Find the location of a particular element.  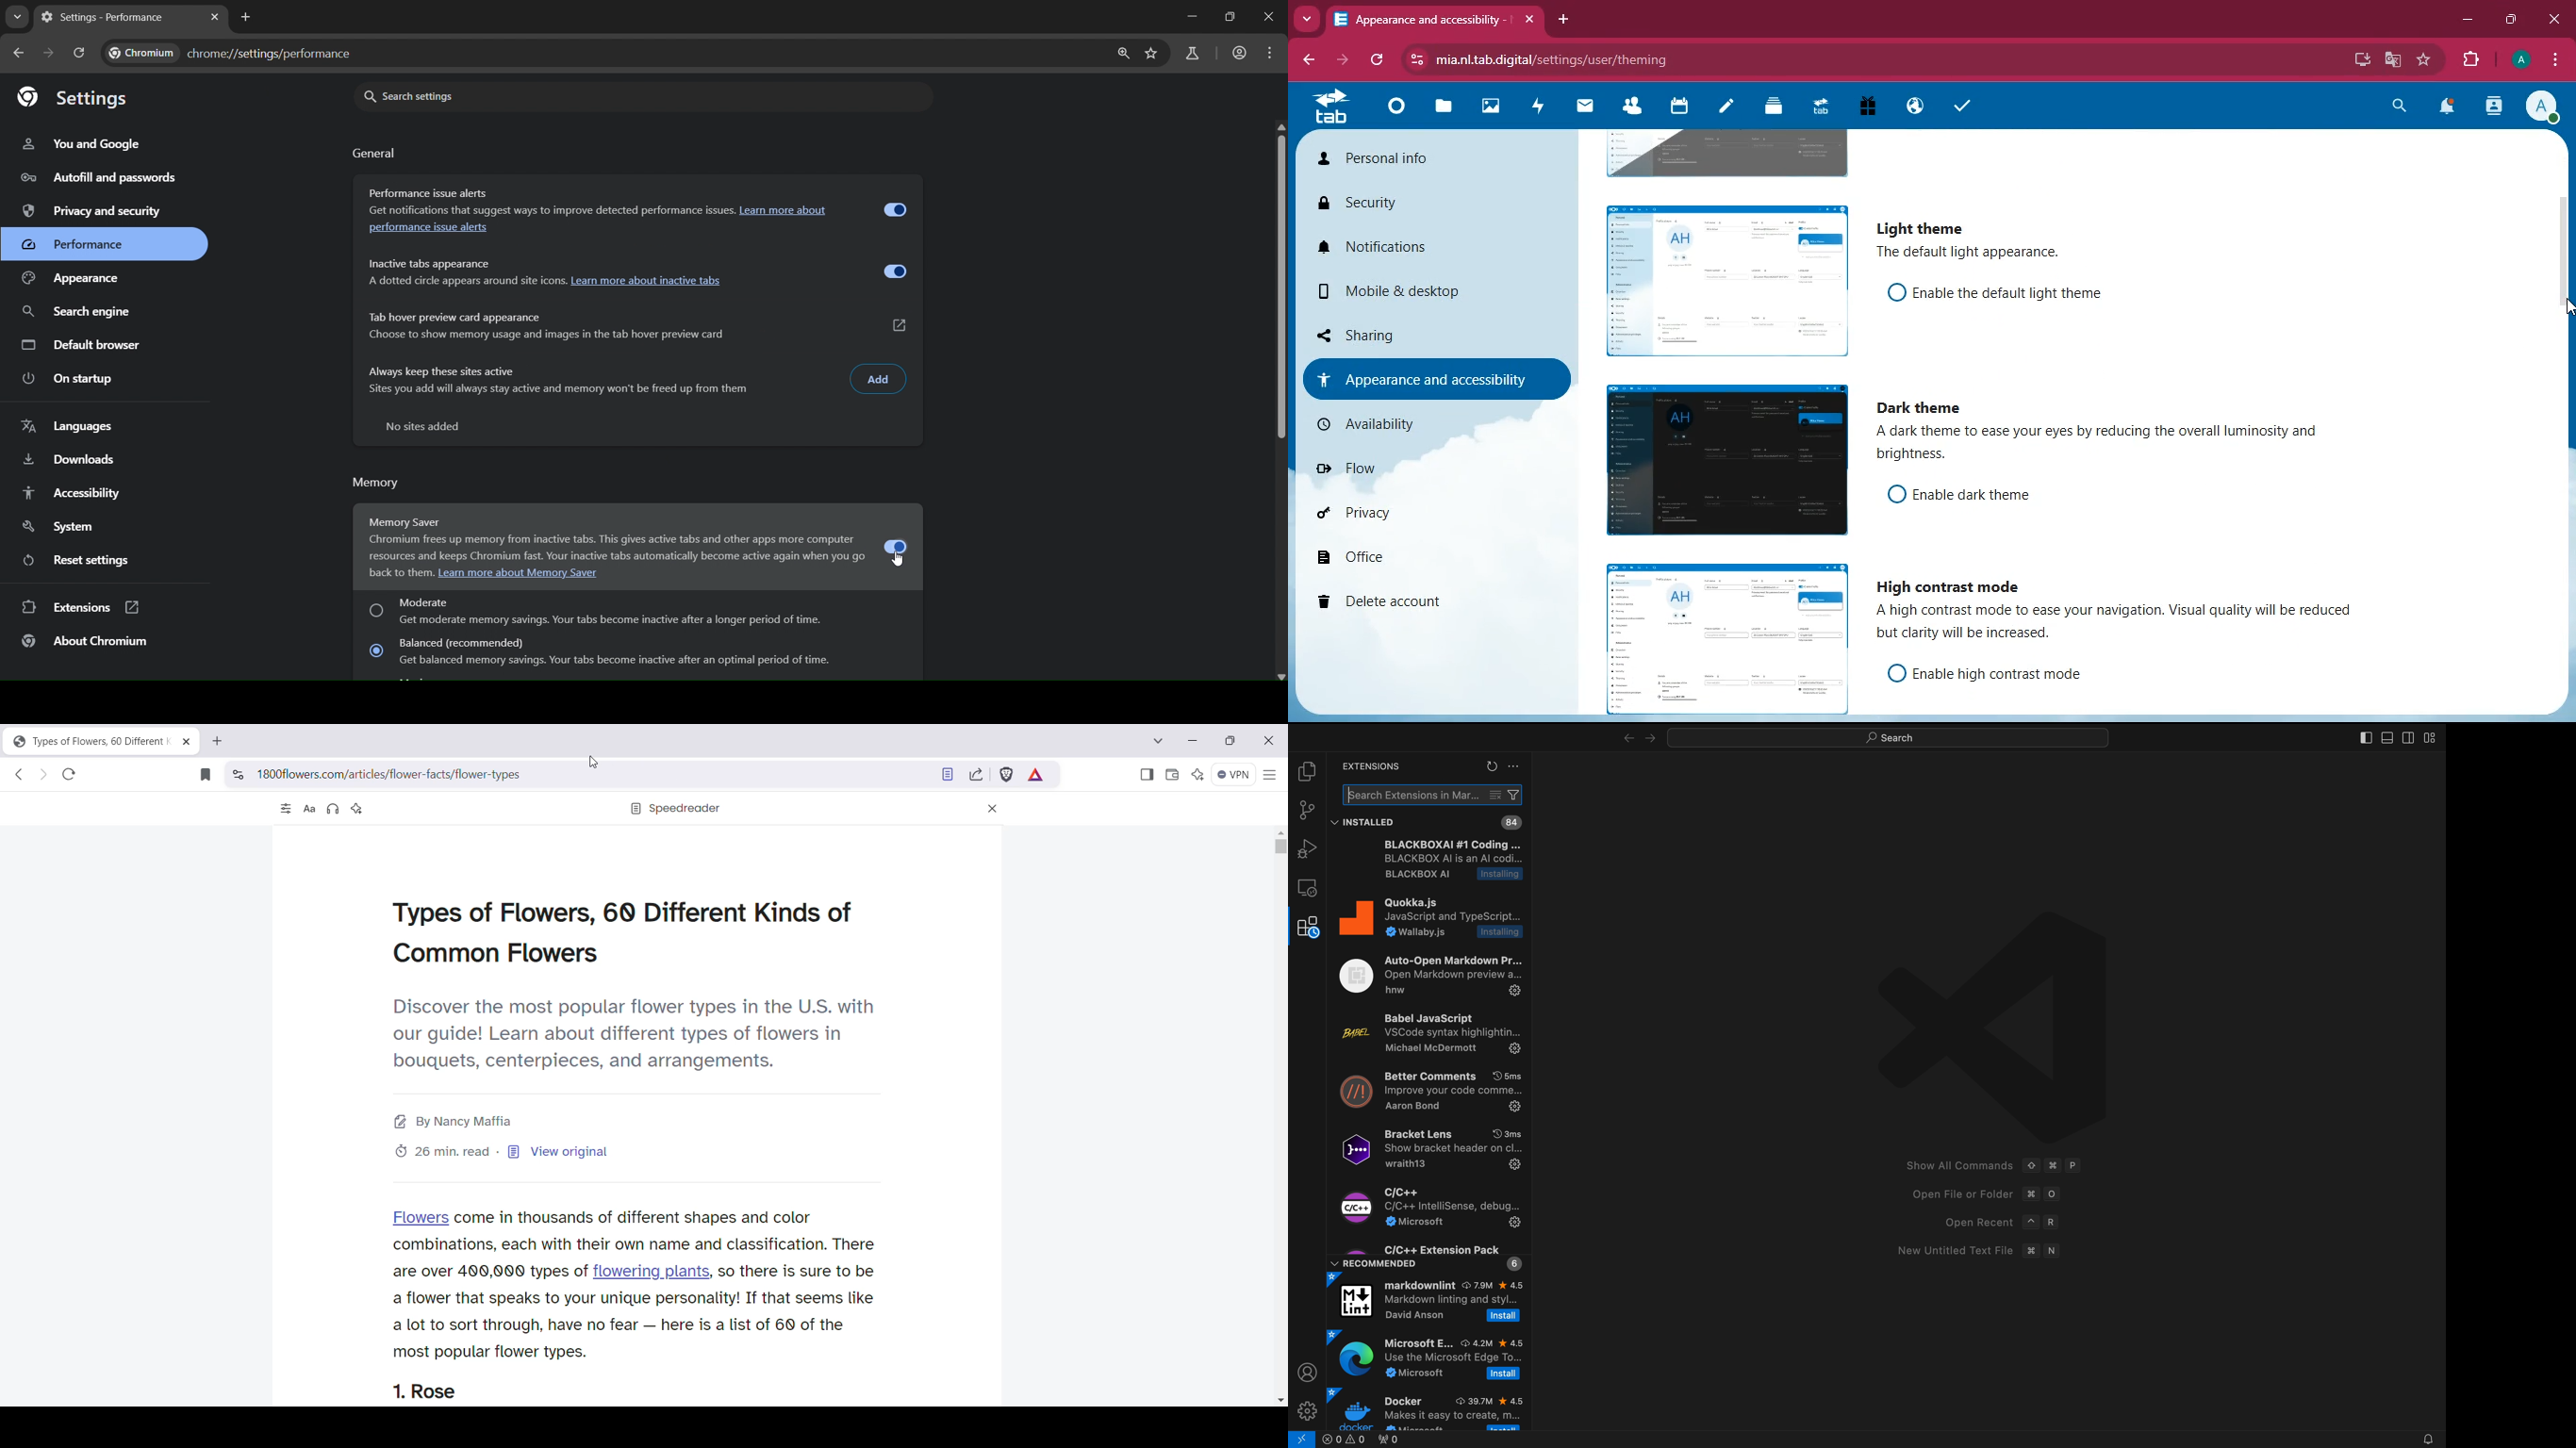

layers is located at coordinates (1770, 108).